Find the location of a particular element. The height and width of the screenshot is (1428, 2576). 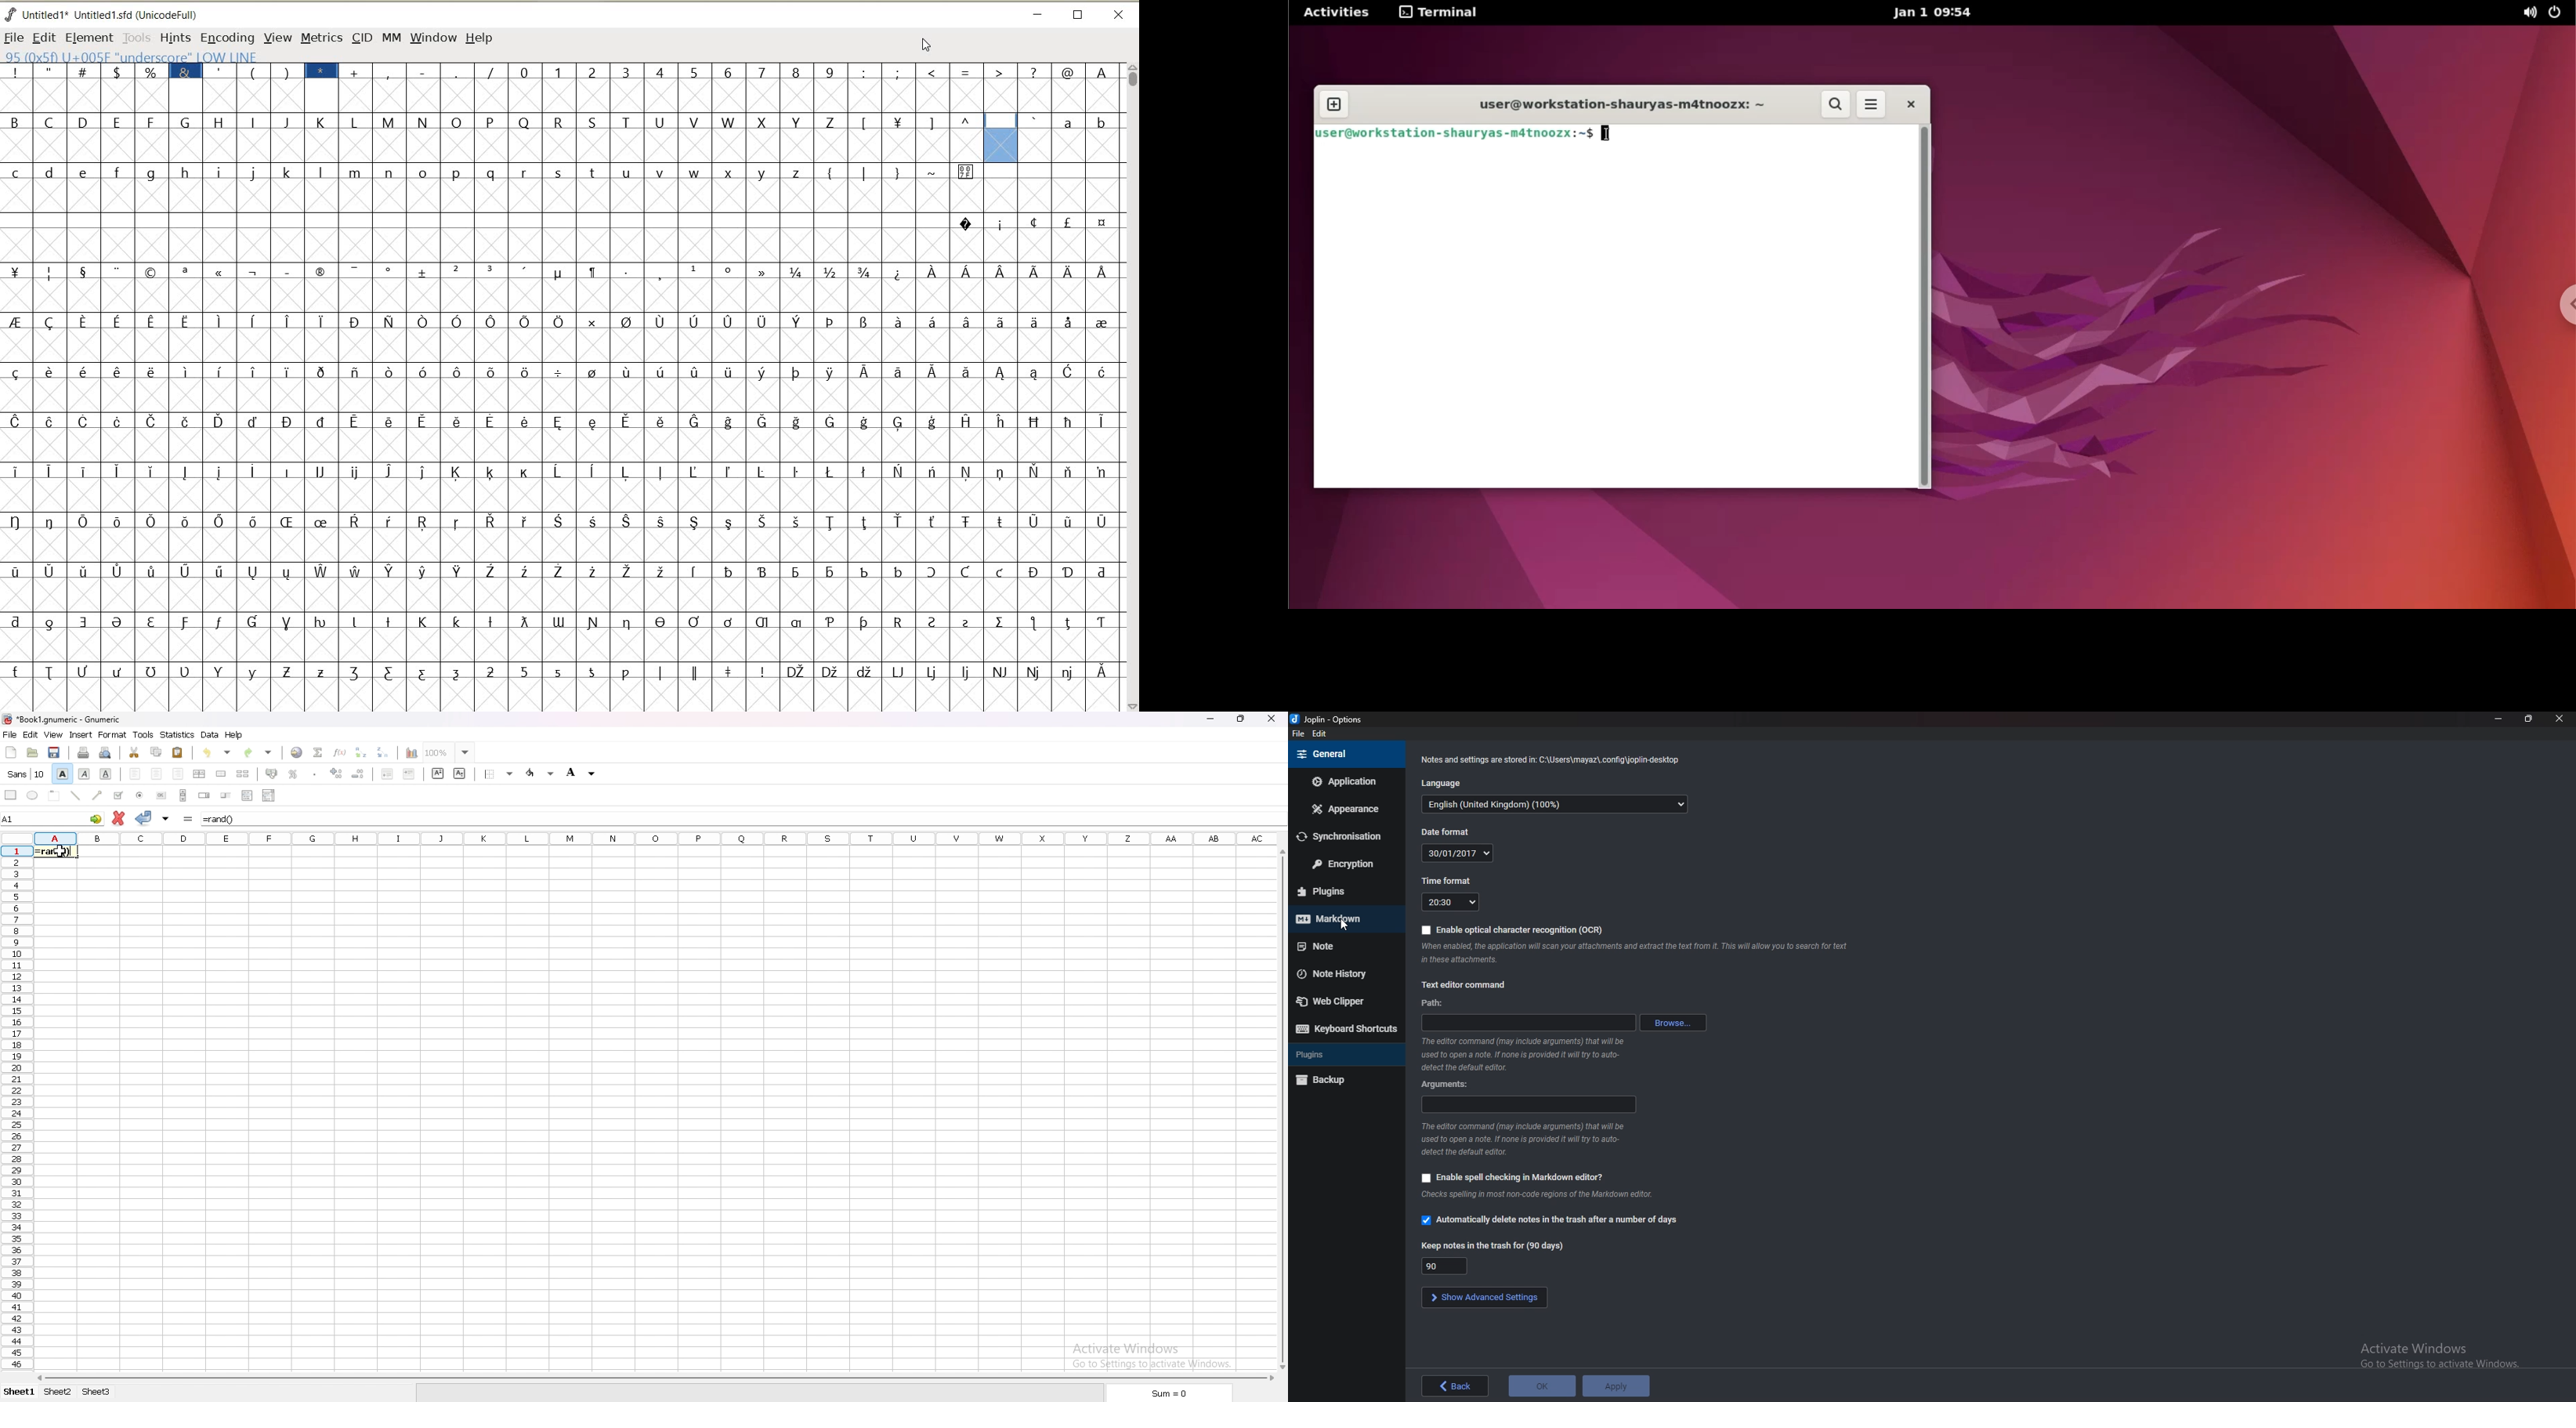

arrowed line is located at coordinates (98, 795).